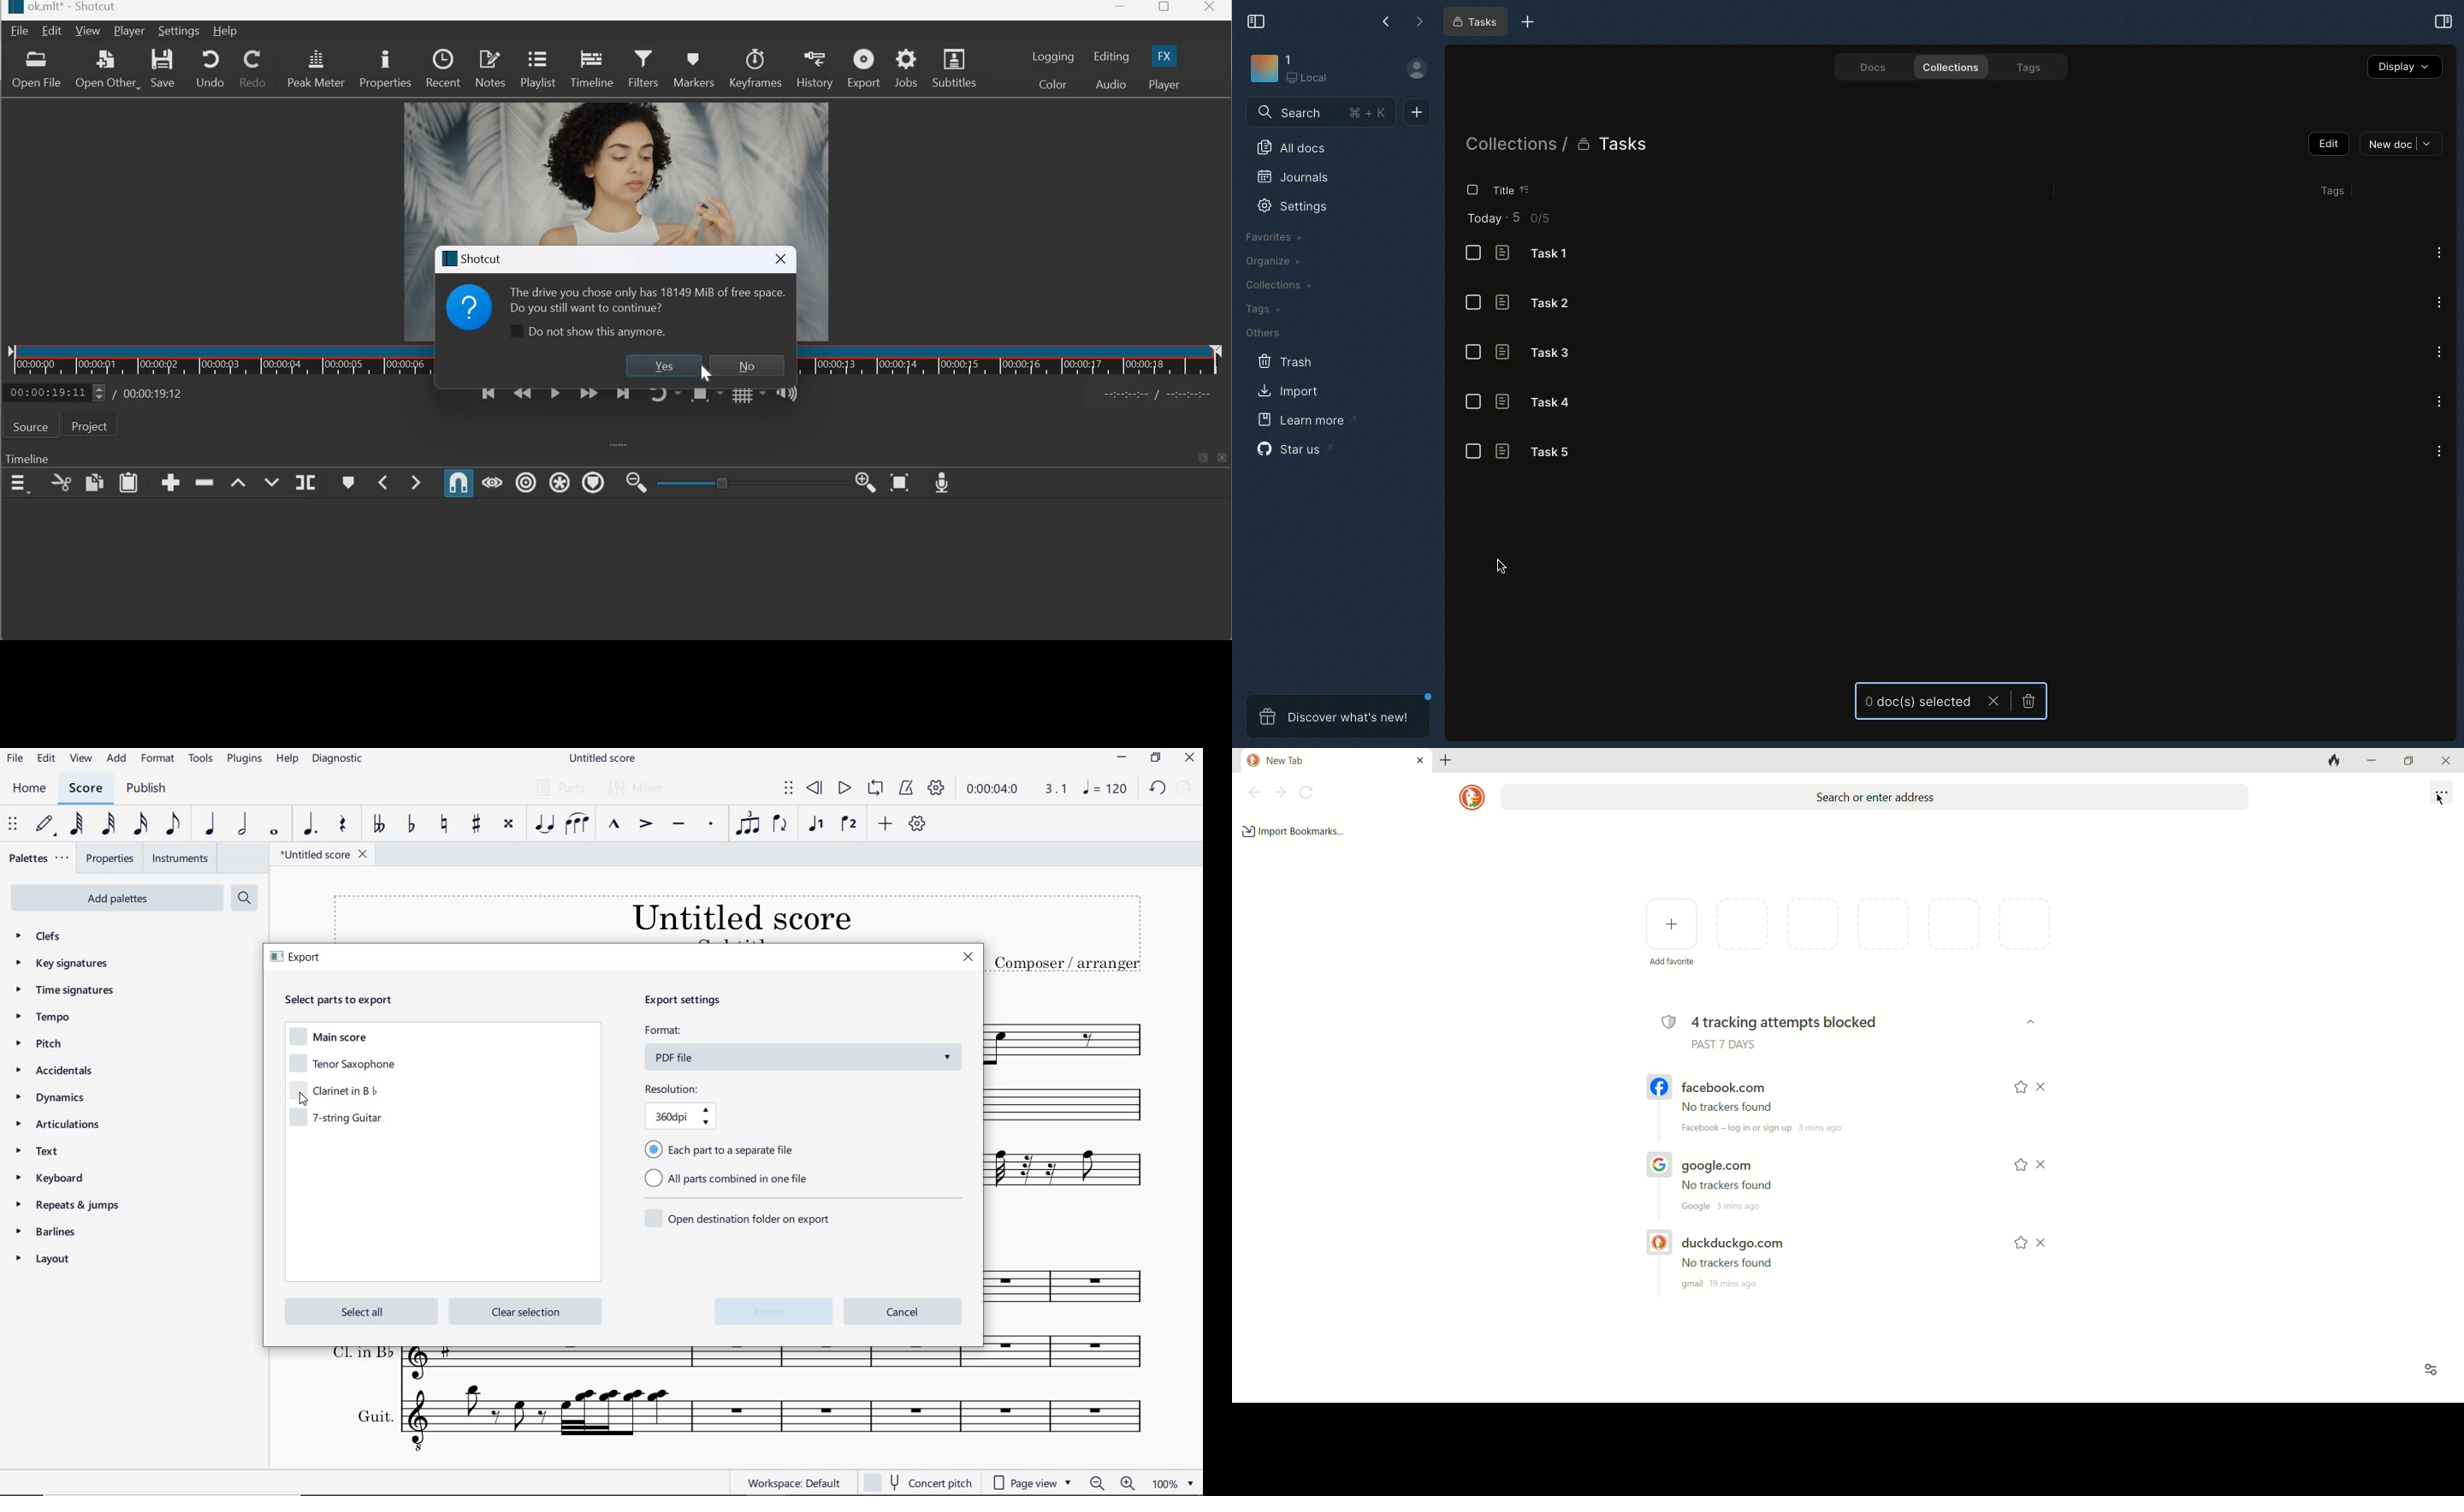  Describe the element at coordinates (310, 826) in the screenshot. I see `AUGMENTATION DOT` at that location.